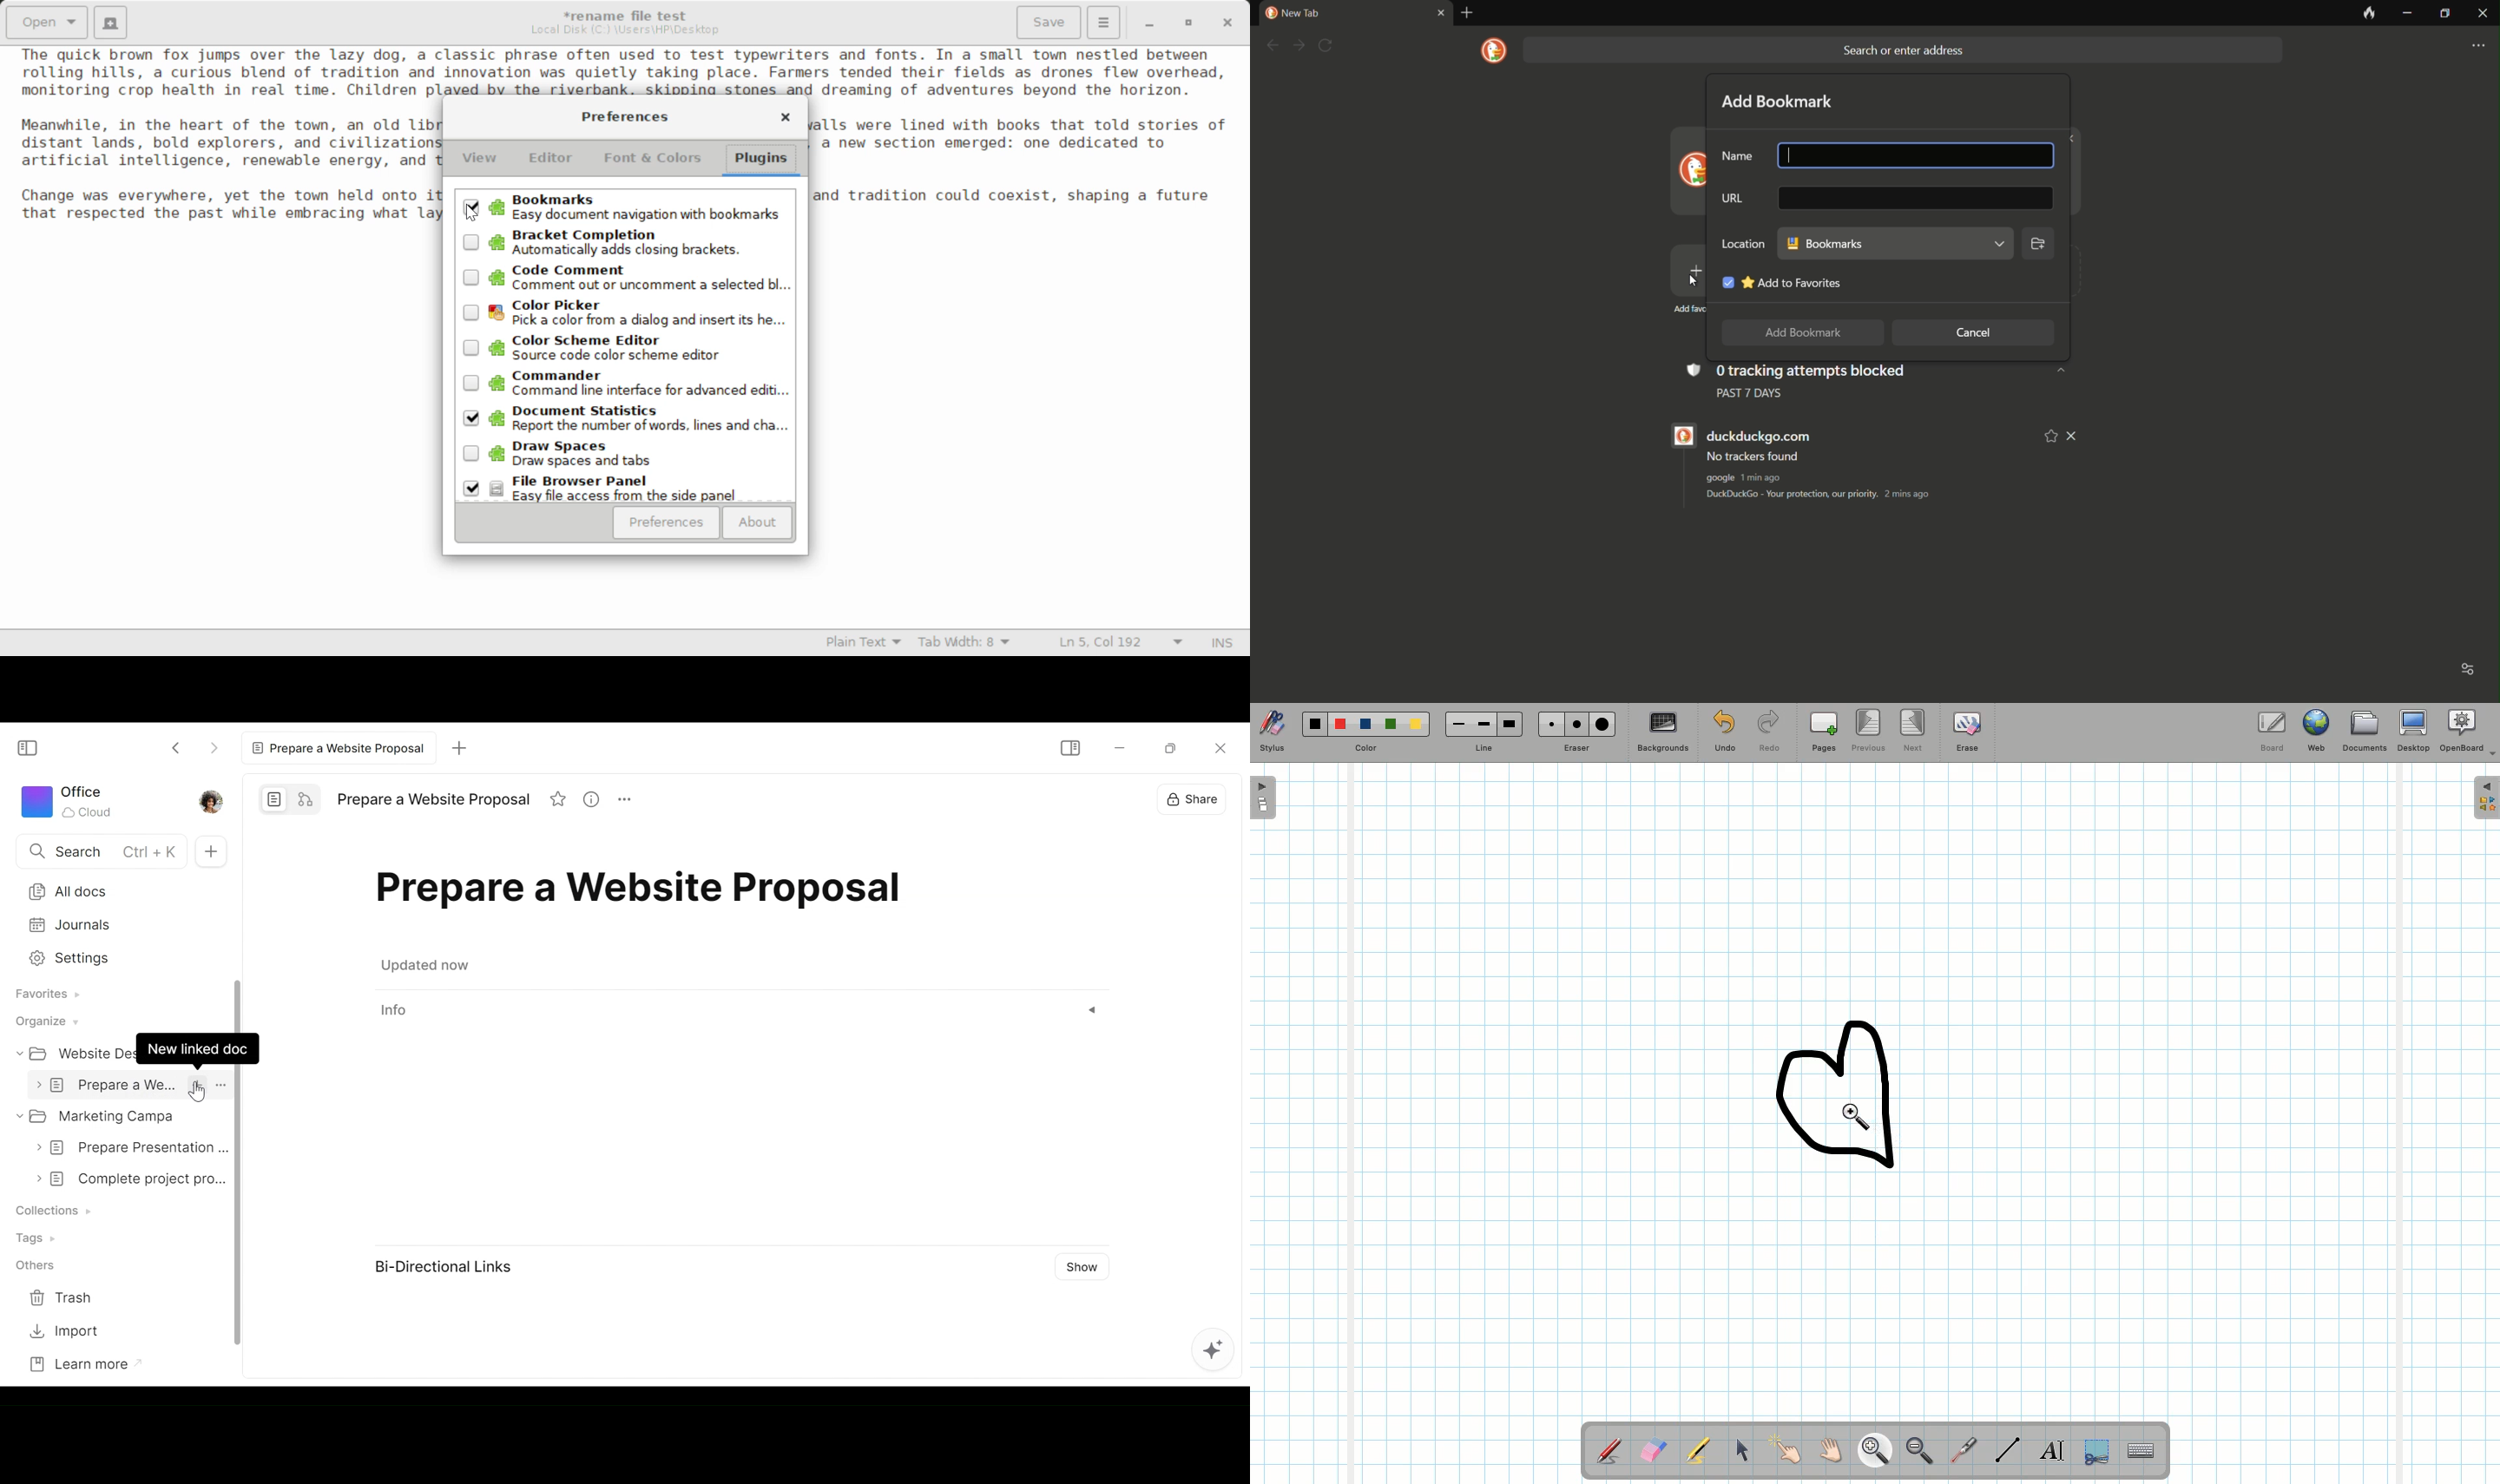  What do you see at coordinates (2038, 247) in the screenshot?
I see `browse location` at bounding box center [2038, 247].